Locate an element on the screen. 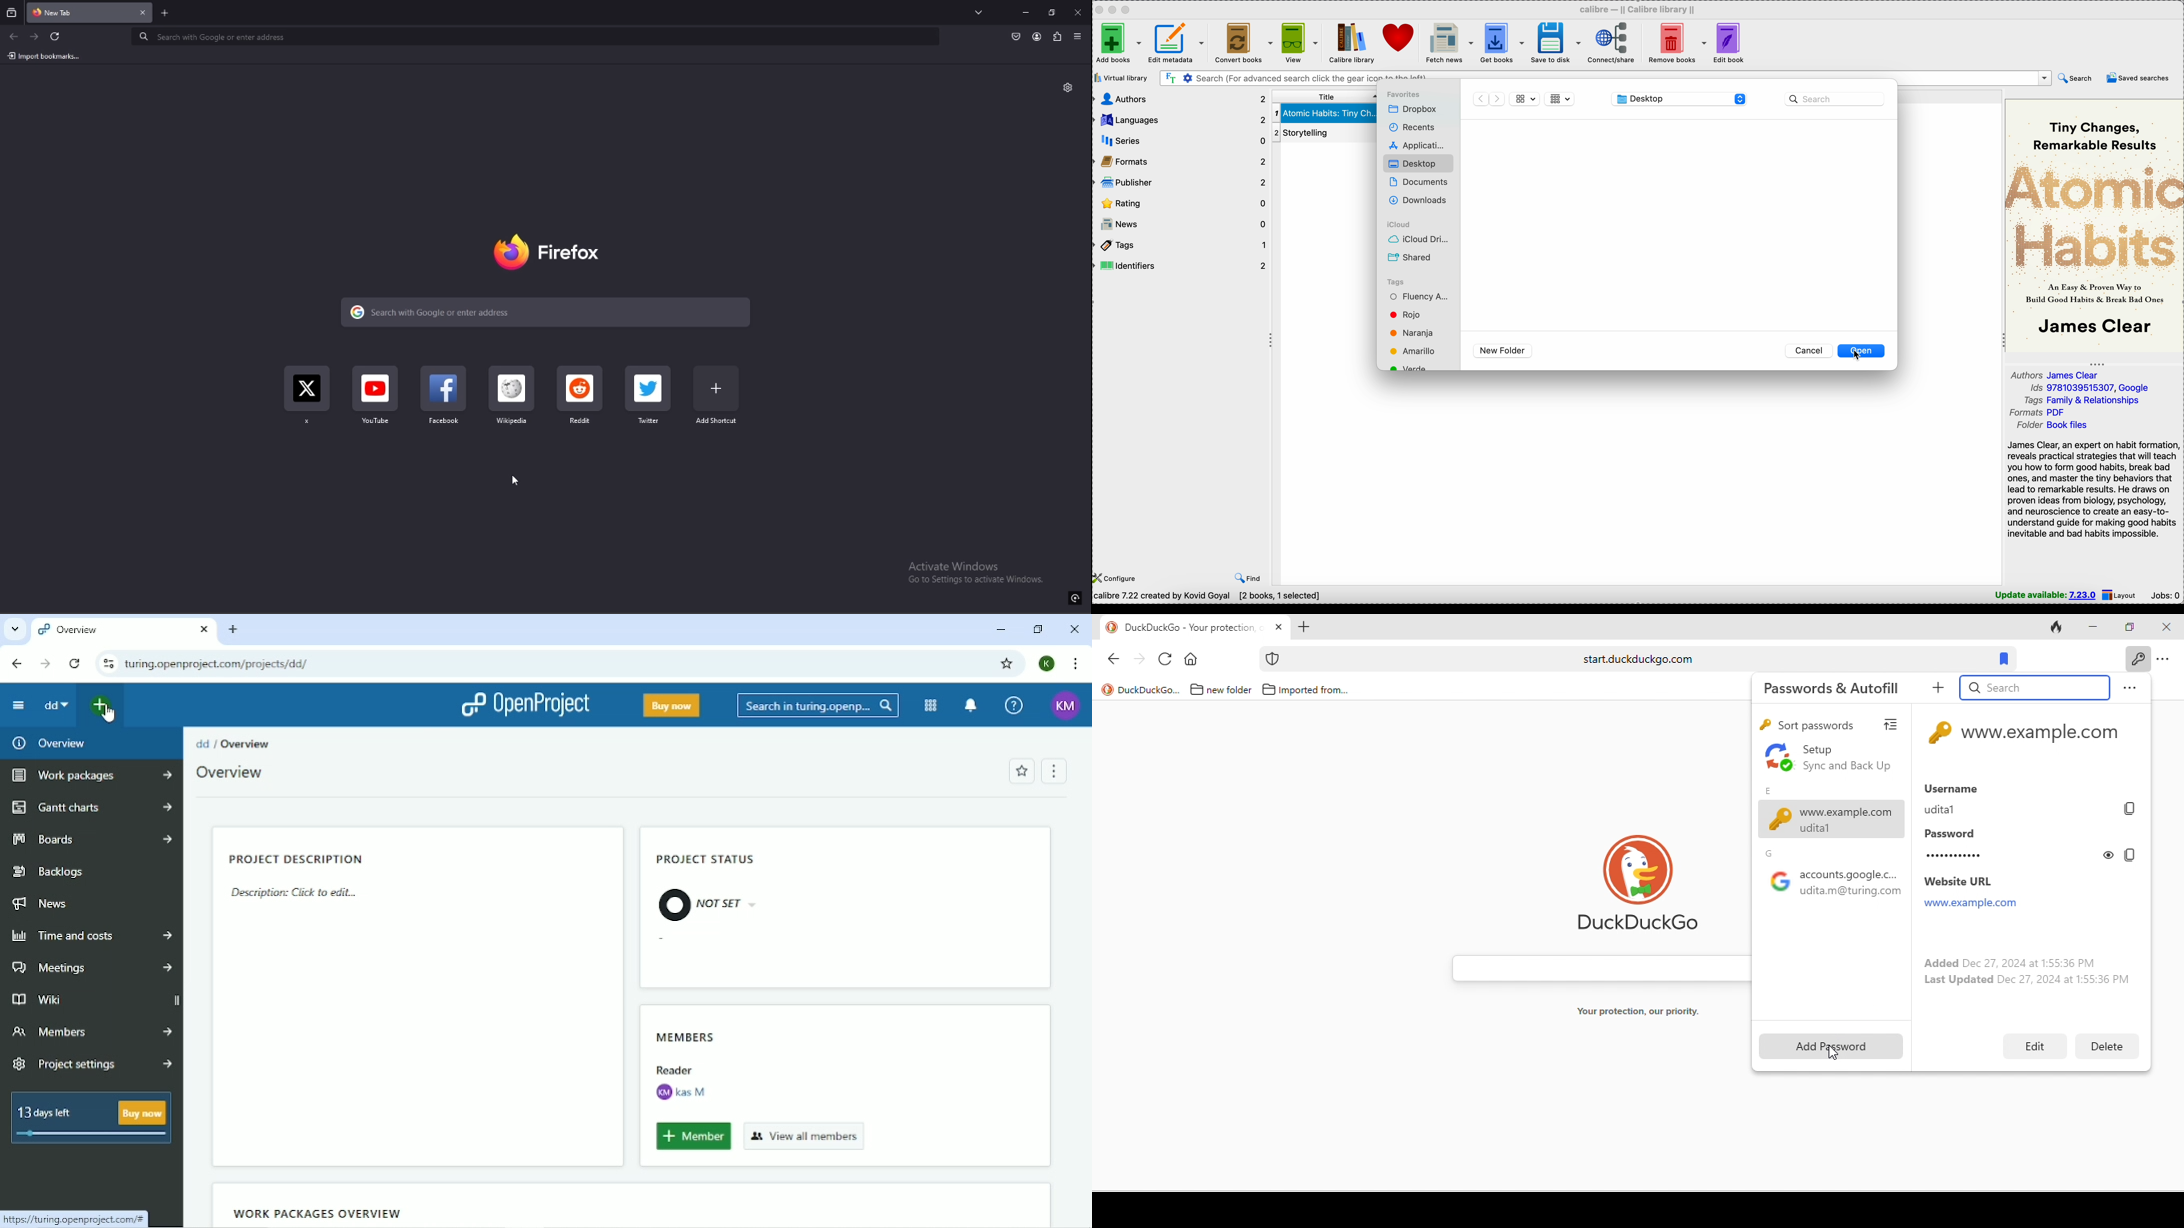 This screenshot has width=2184, height=1232. list all tabs is located at coordinates (981, 14).